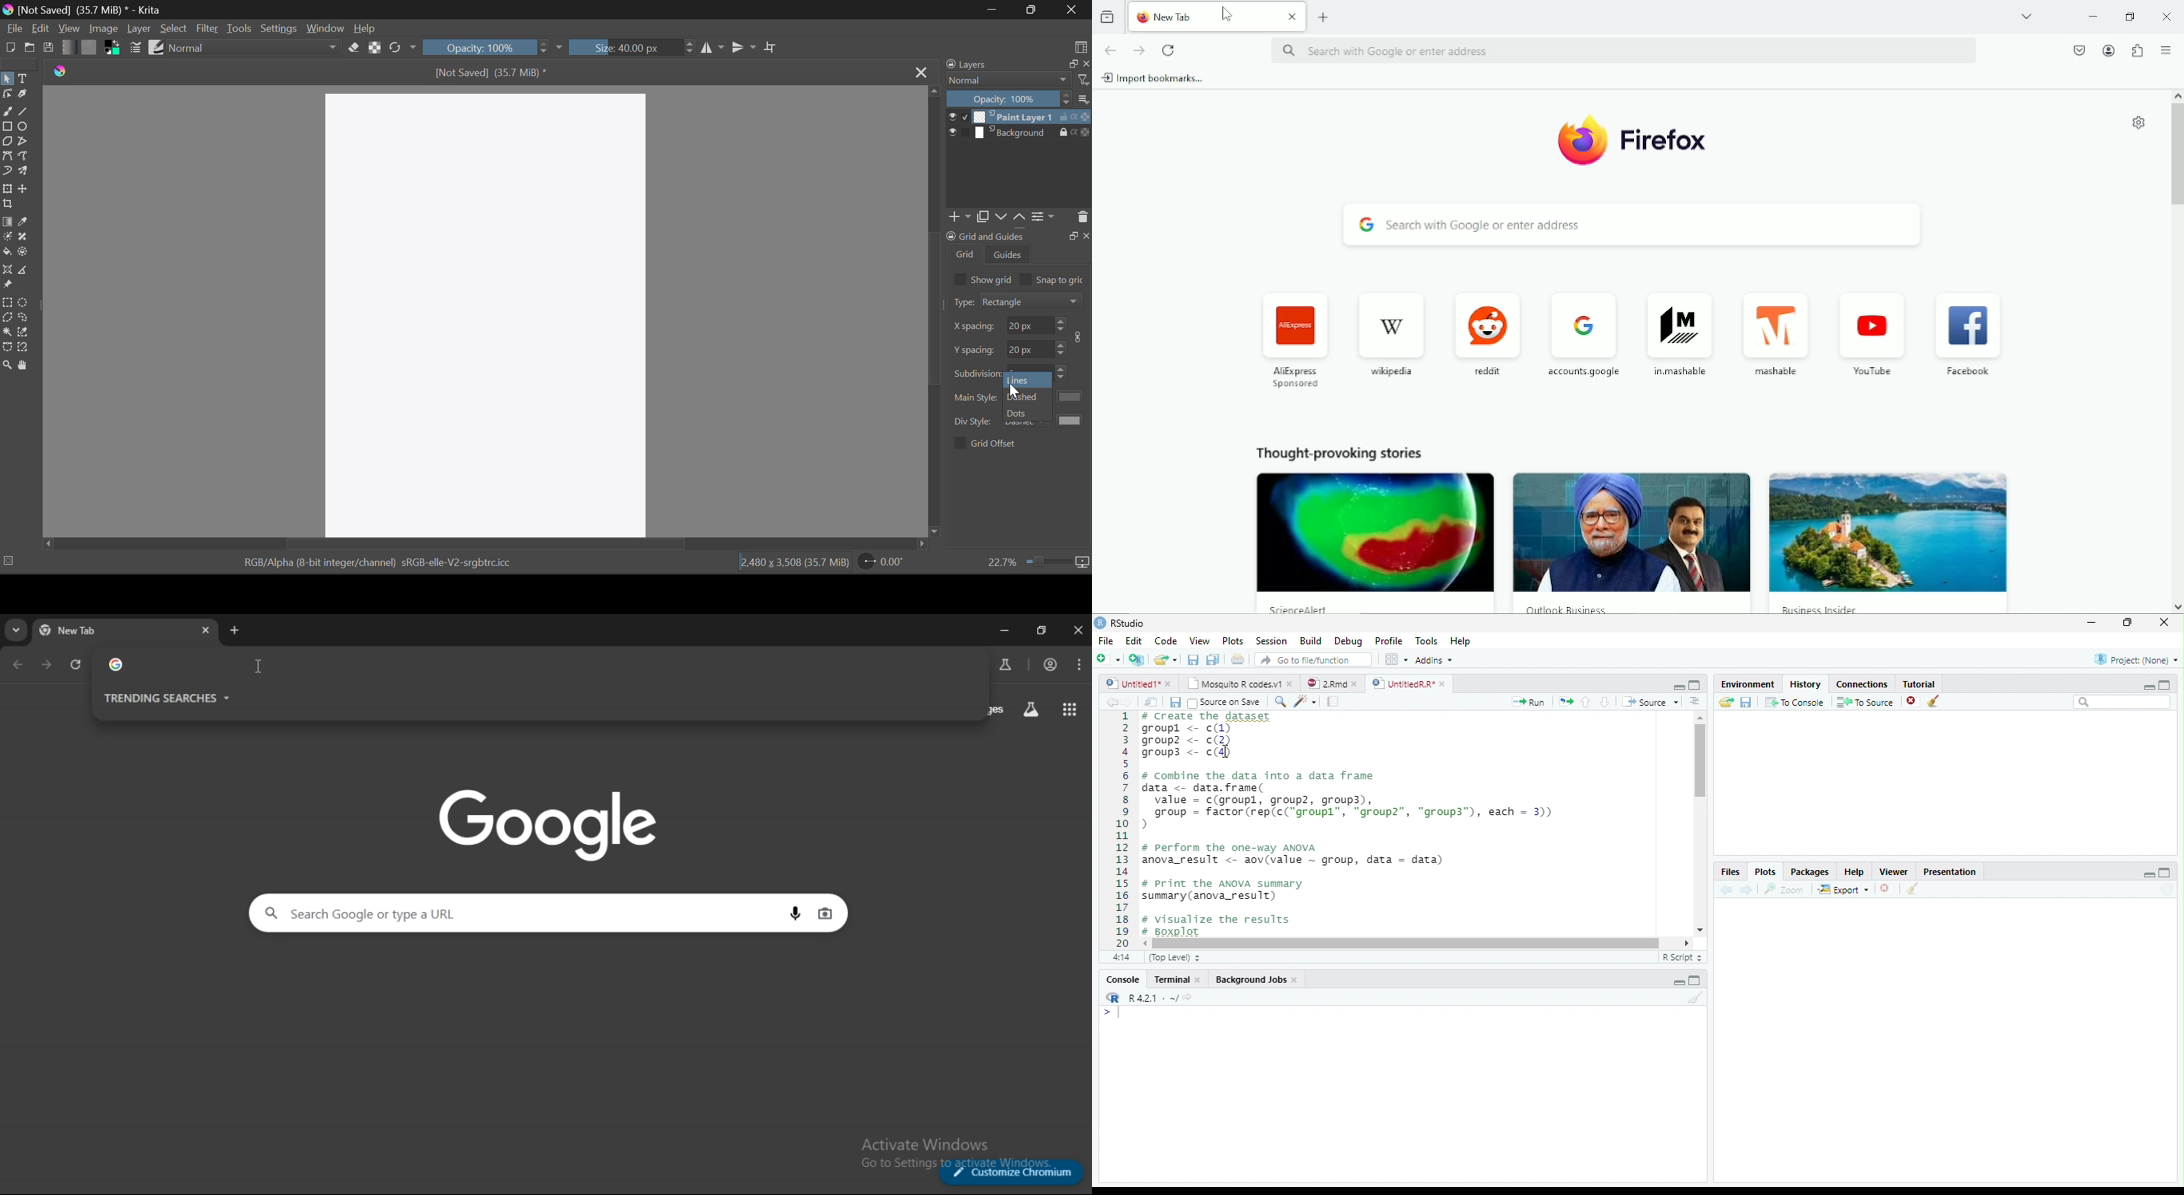  Describe the element at coordinates (1238, 660) in the screenshot. I see `Print  the current file` at that location.